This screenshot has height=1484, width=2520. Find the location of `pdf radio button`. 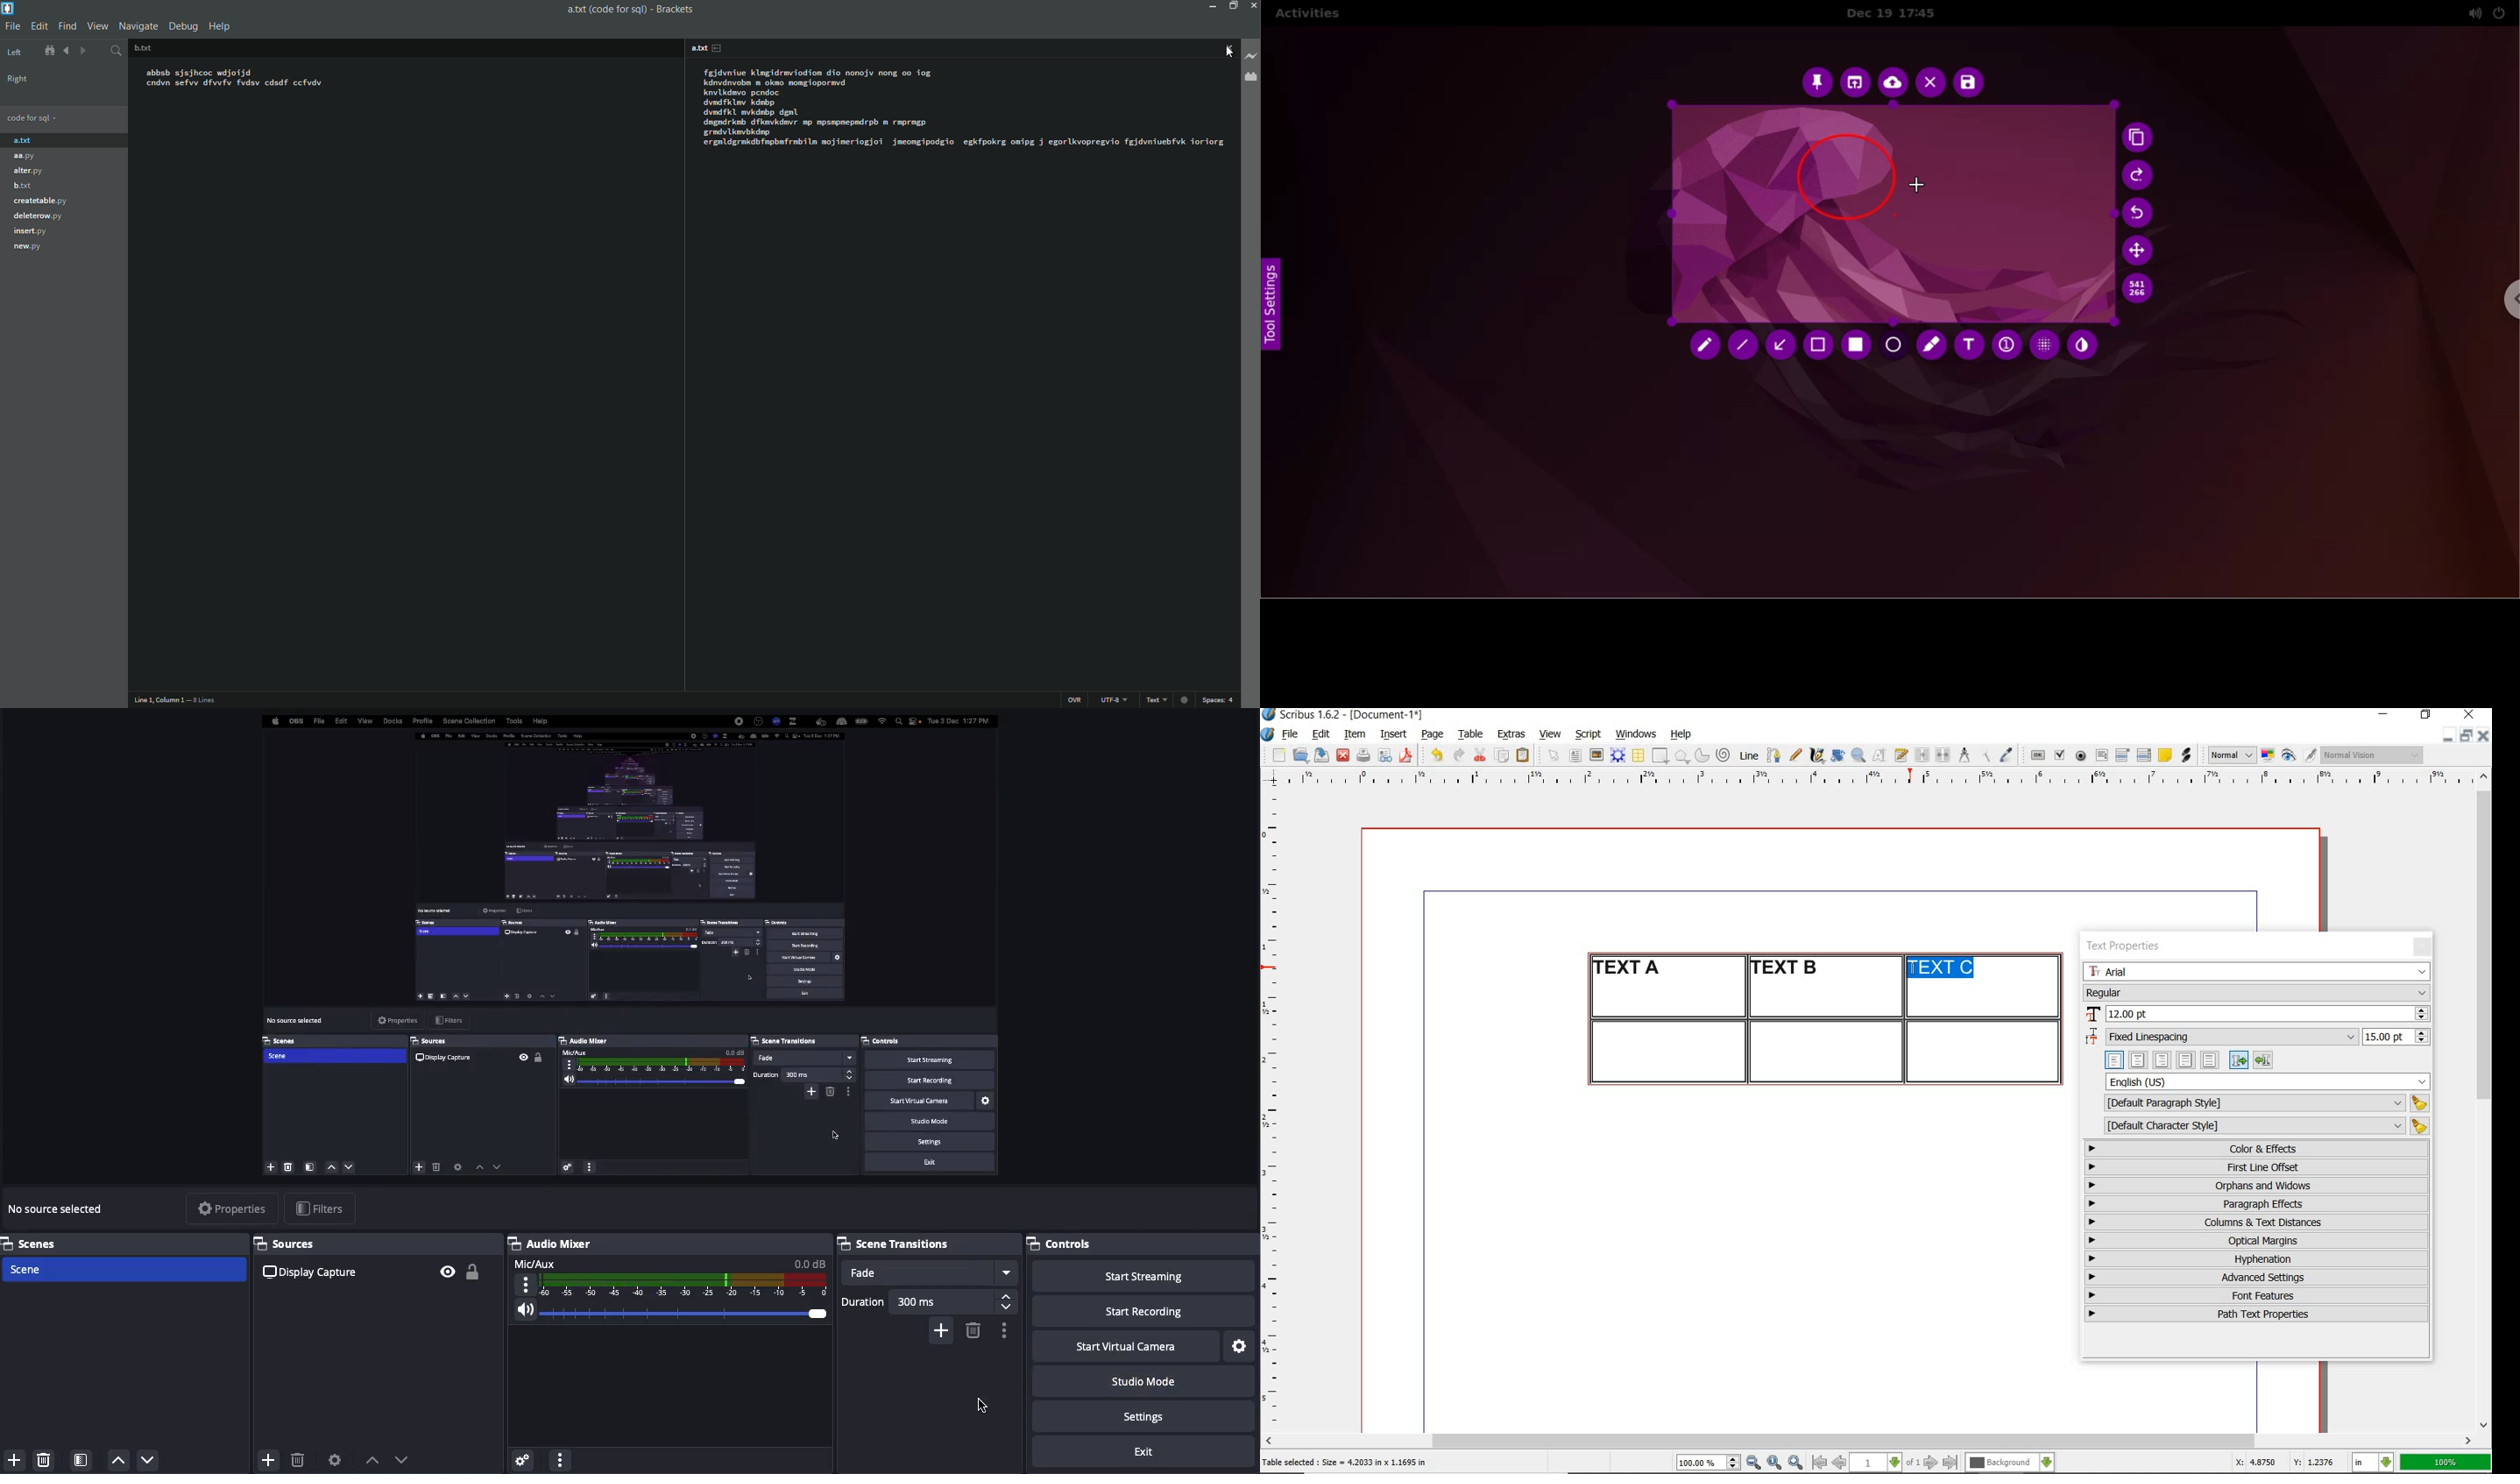

pdf radio button is located at coordinates (2081, 757).